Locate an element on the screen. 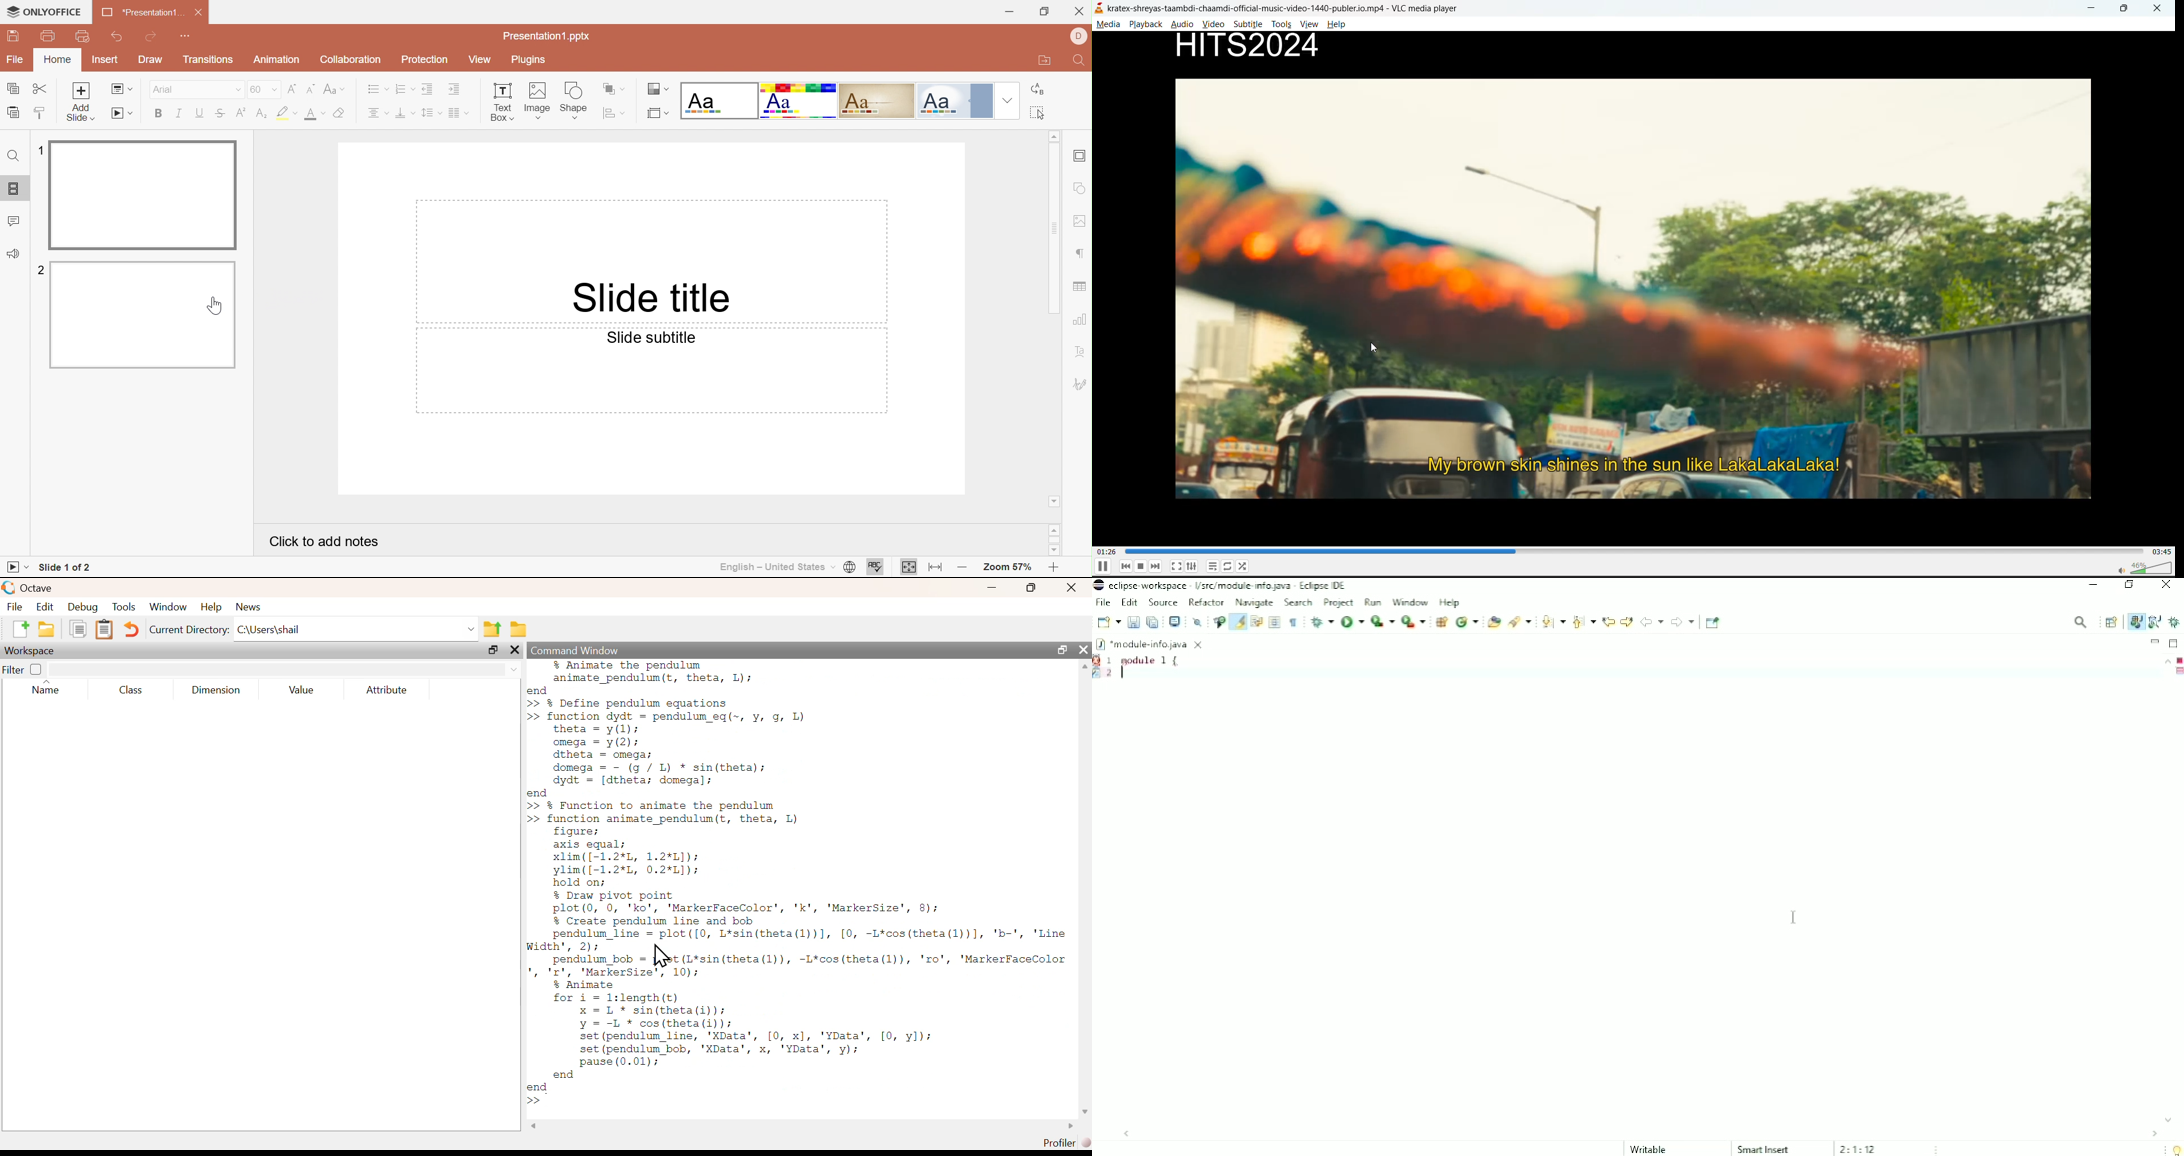 The width and height of the screenshot is (2184, 1176). Image settings is located at coordinates (1082, 222).